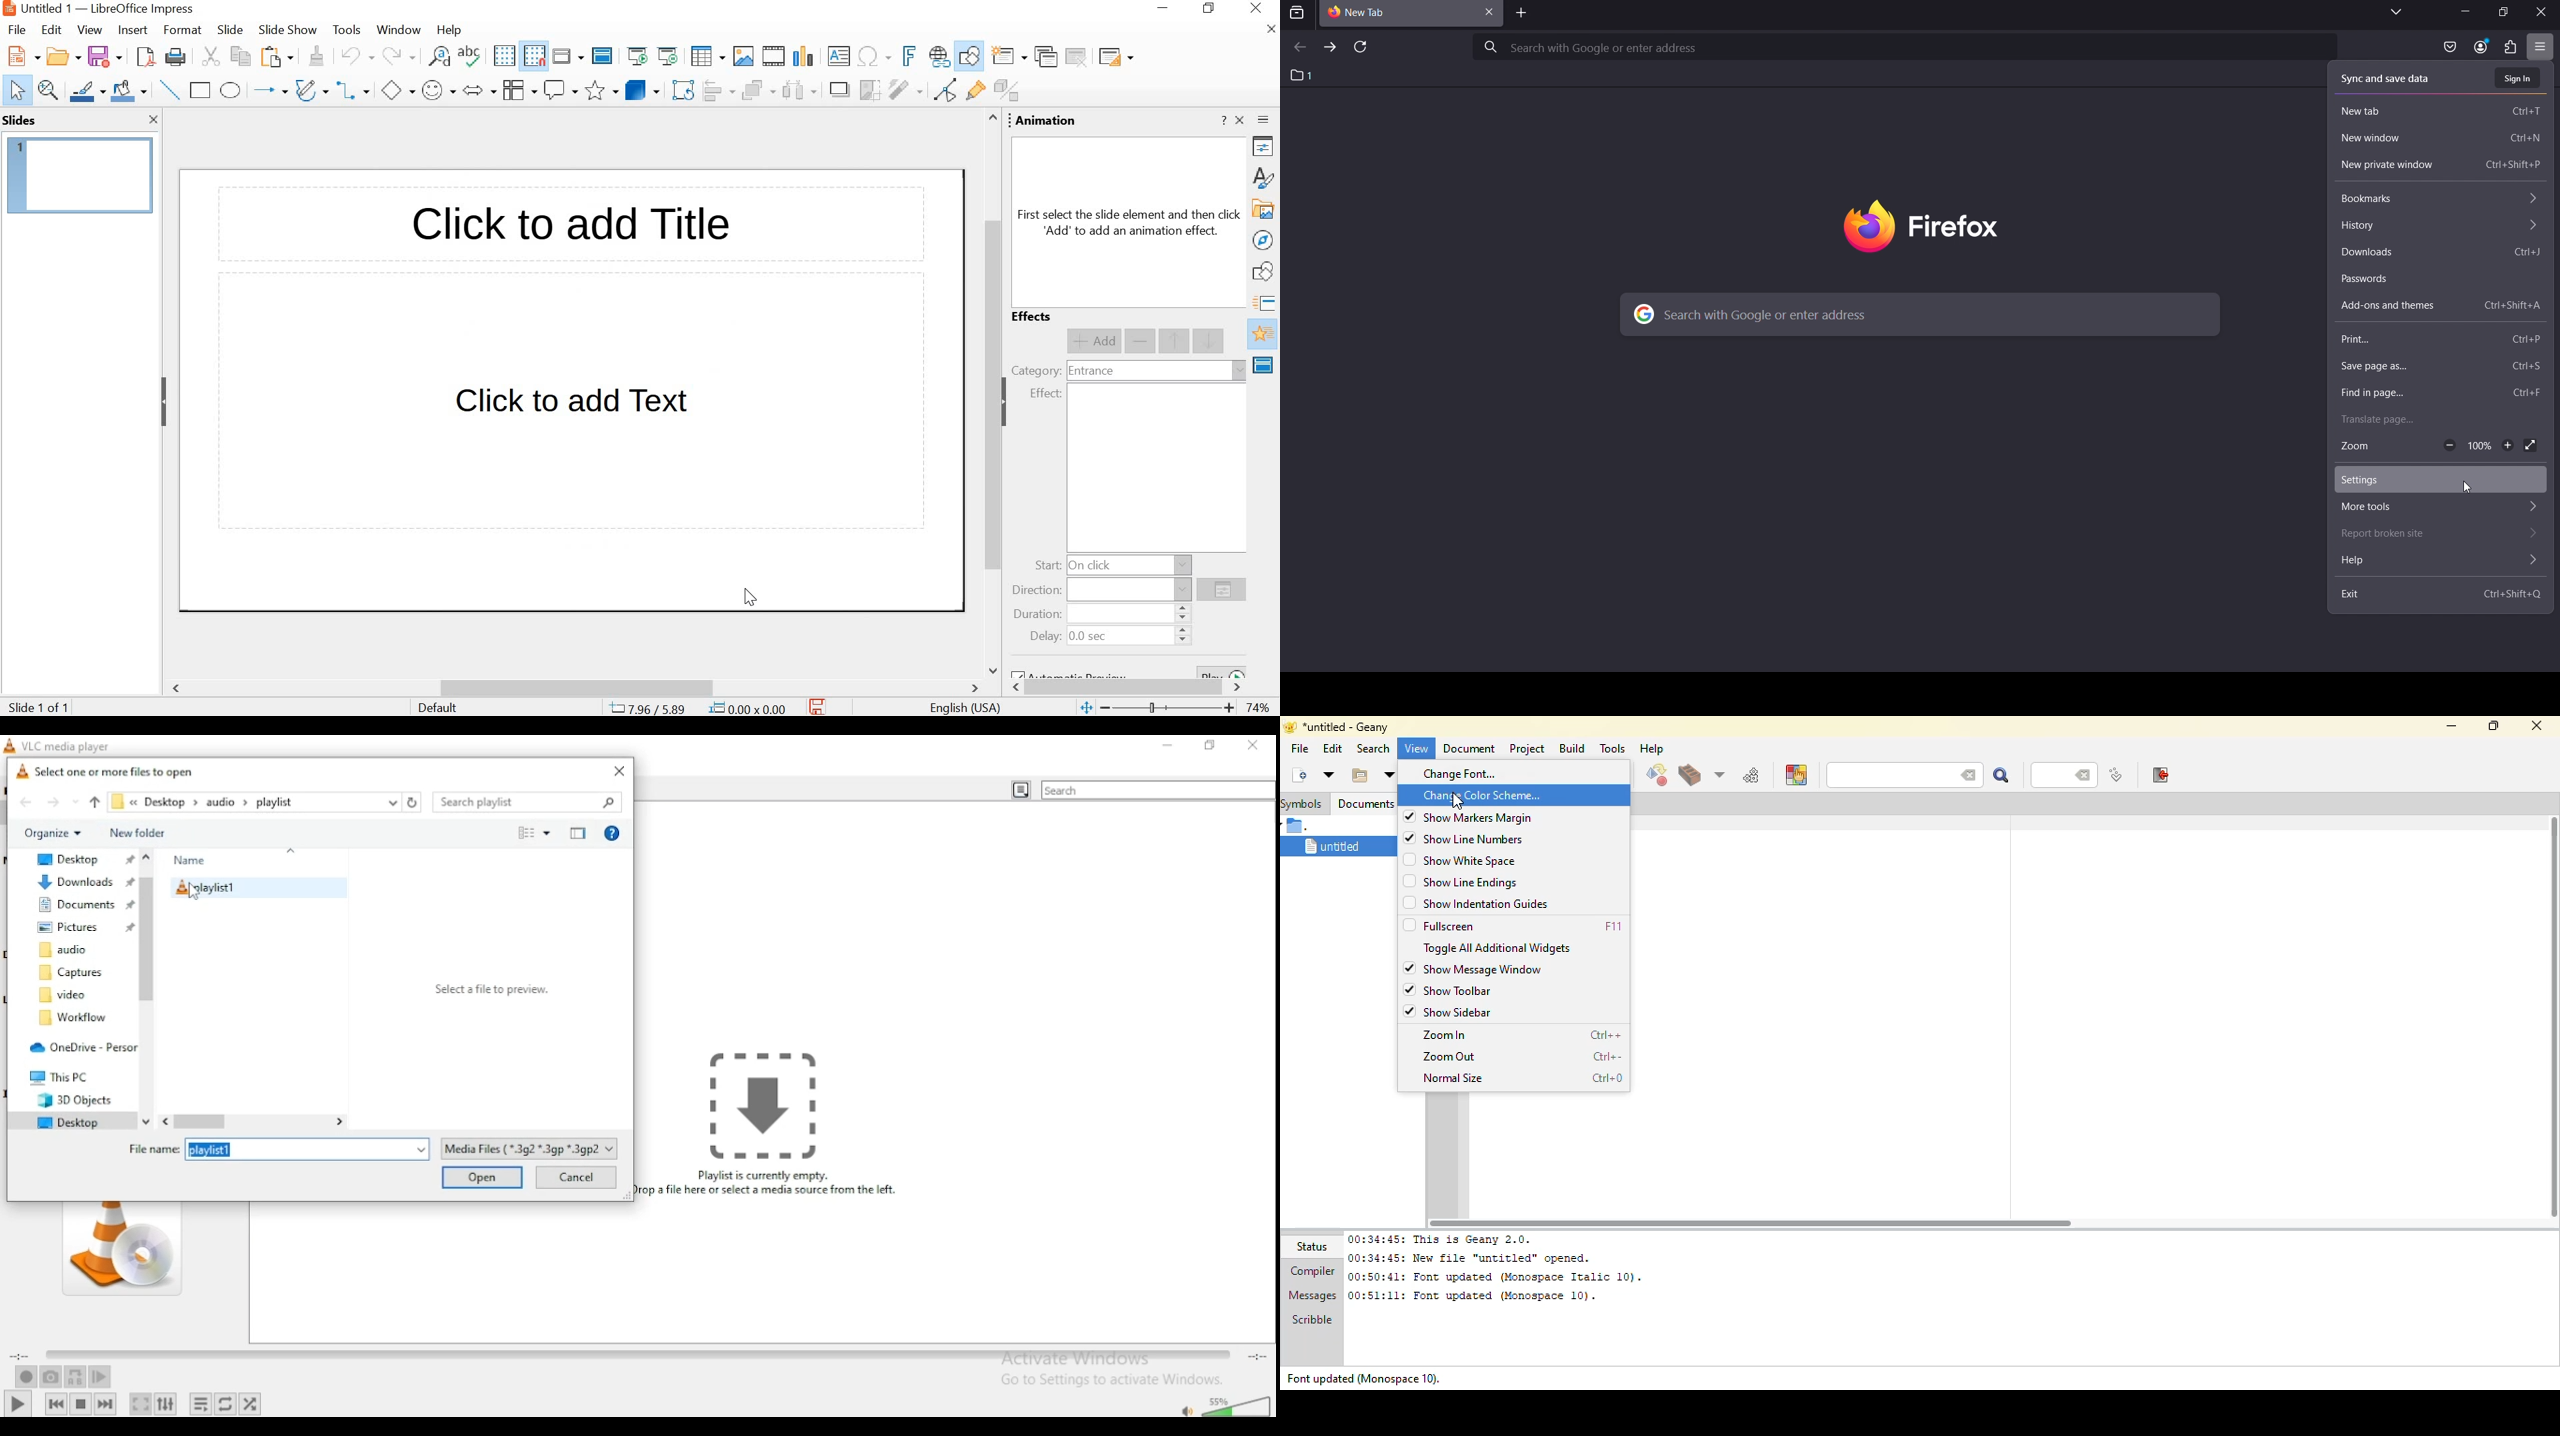 This screenshot has width=2576, height=1456. Describe the element at coordinates (83, 902) in the screenshot. I see `documents` at that location.